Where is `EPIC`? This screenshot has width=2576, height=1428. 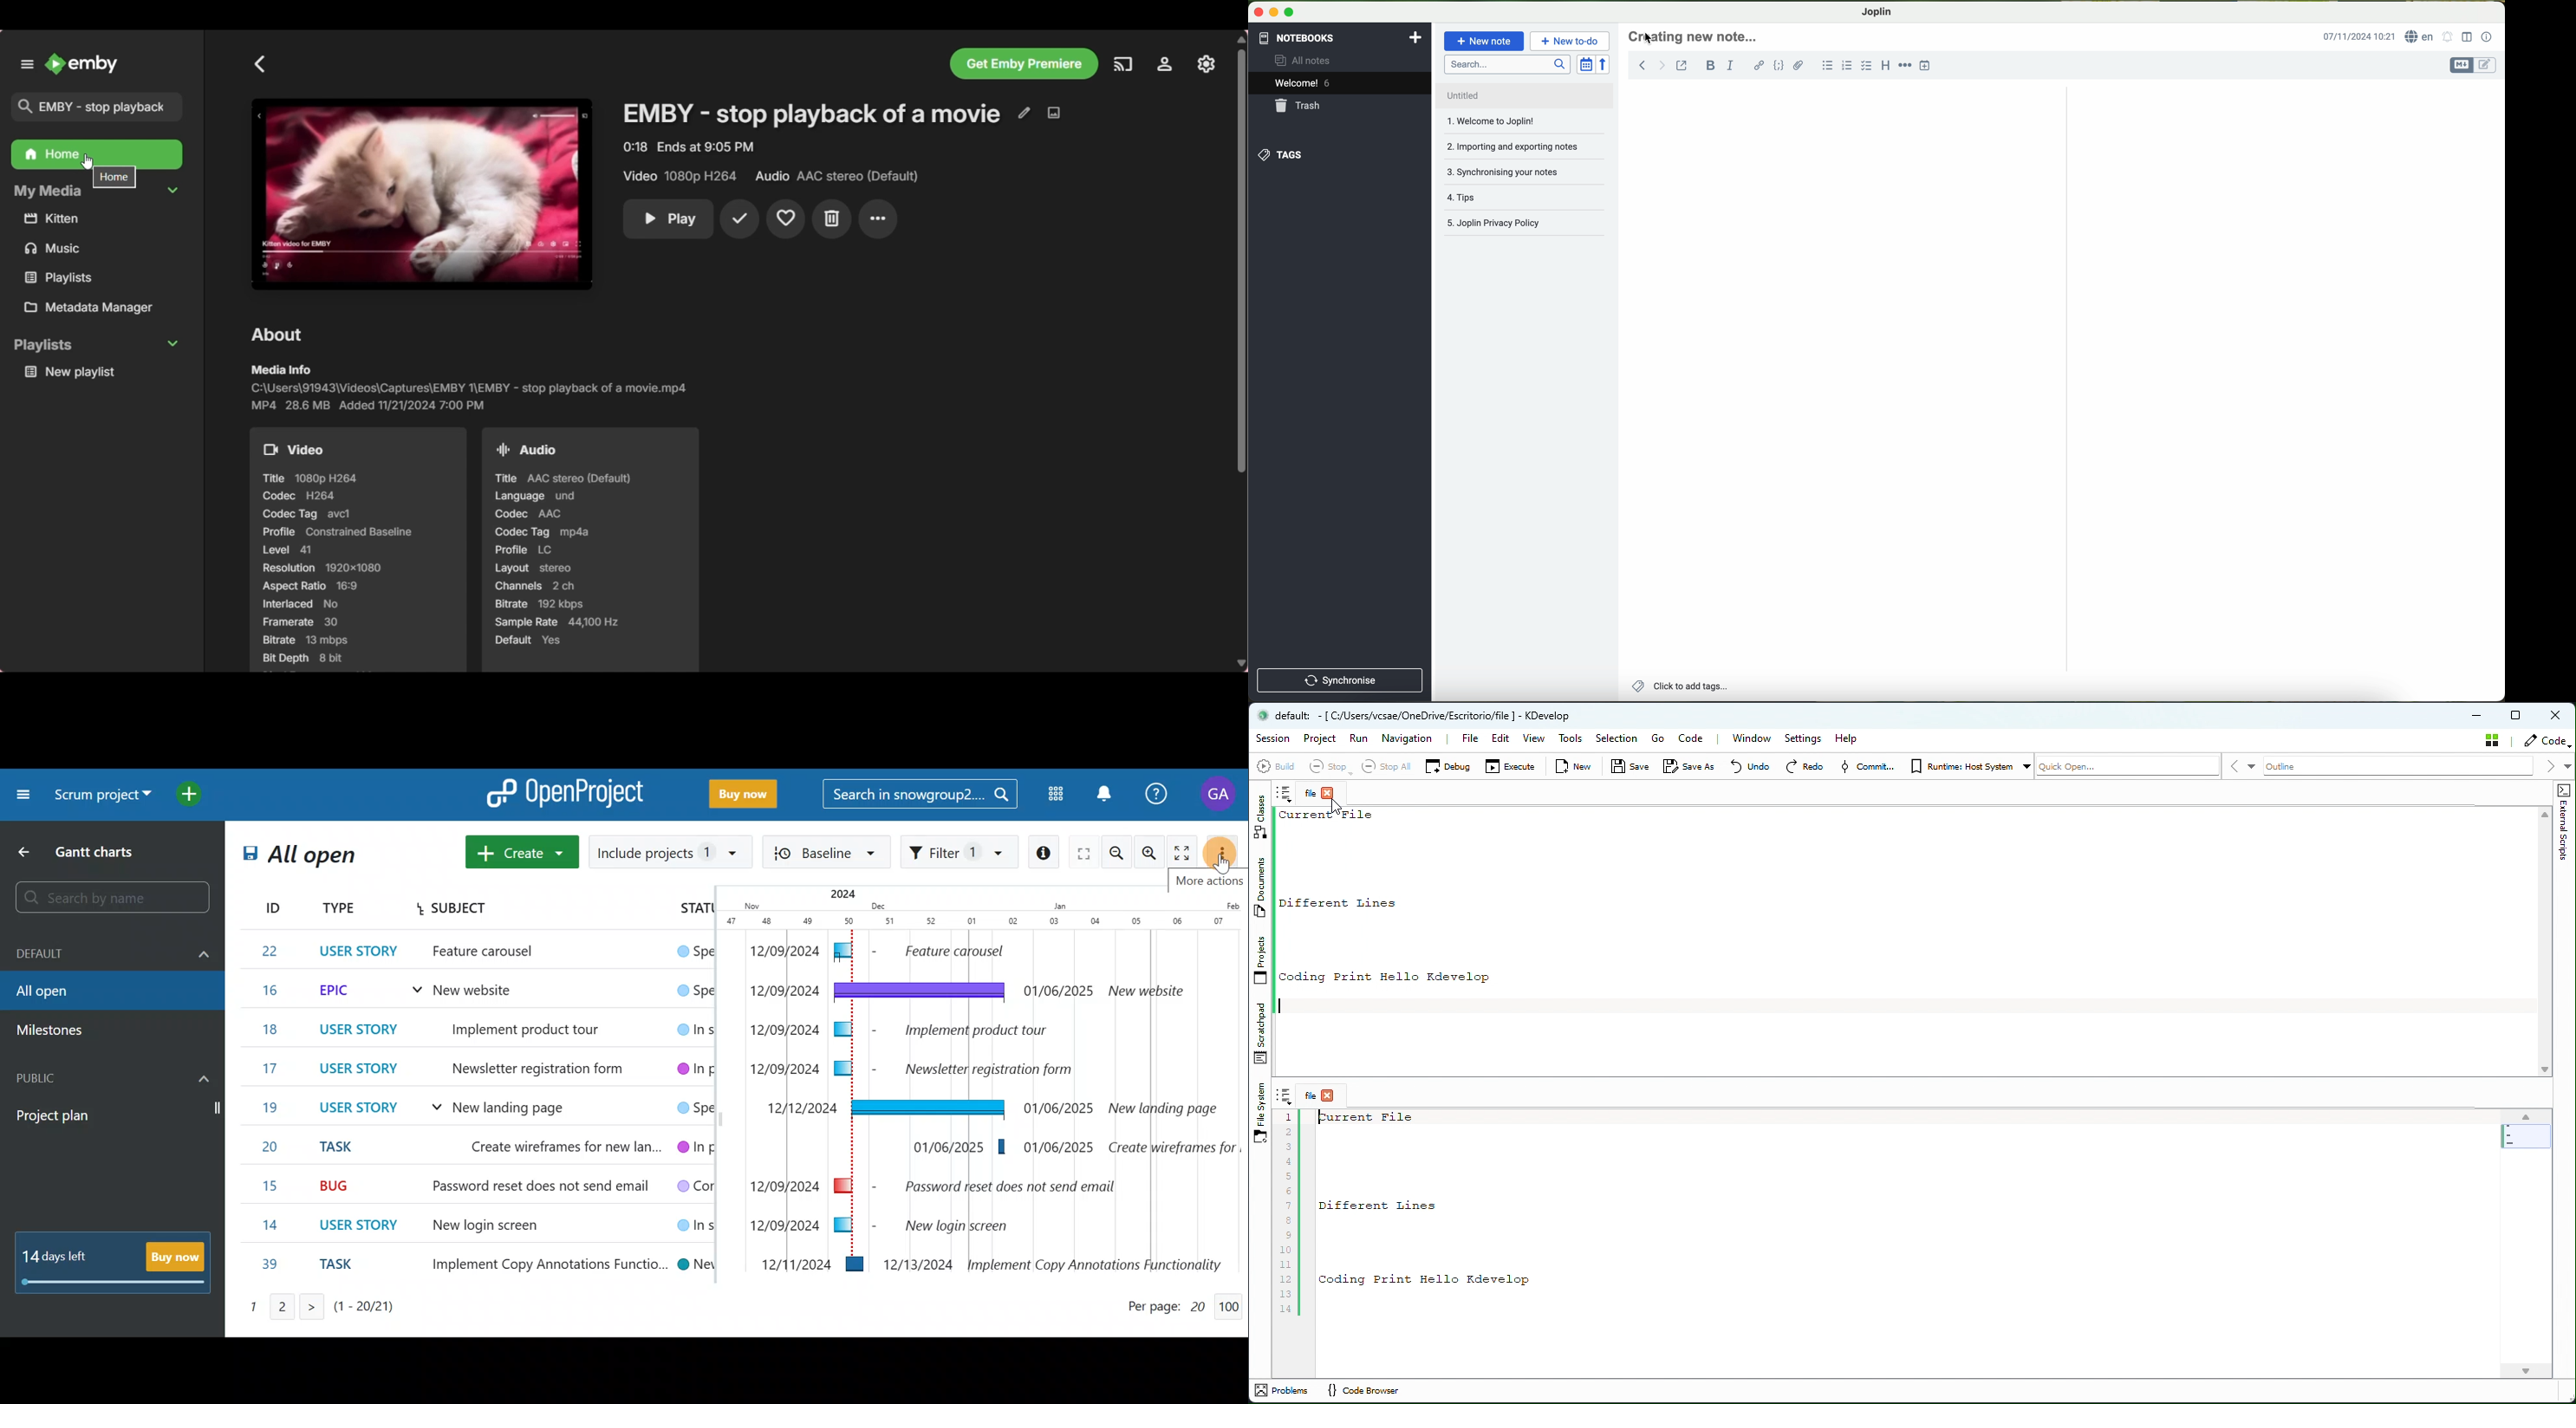 EPIC is located at coordinates (341, 991).